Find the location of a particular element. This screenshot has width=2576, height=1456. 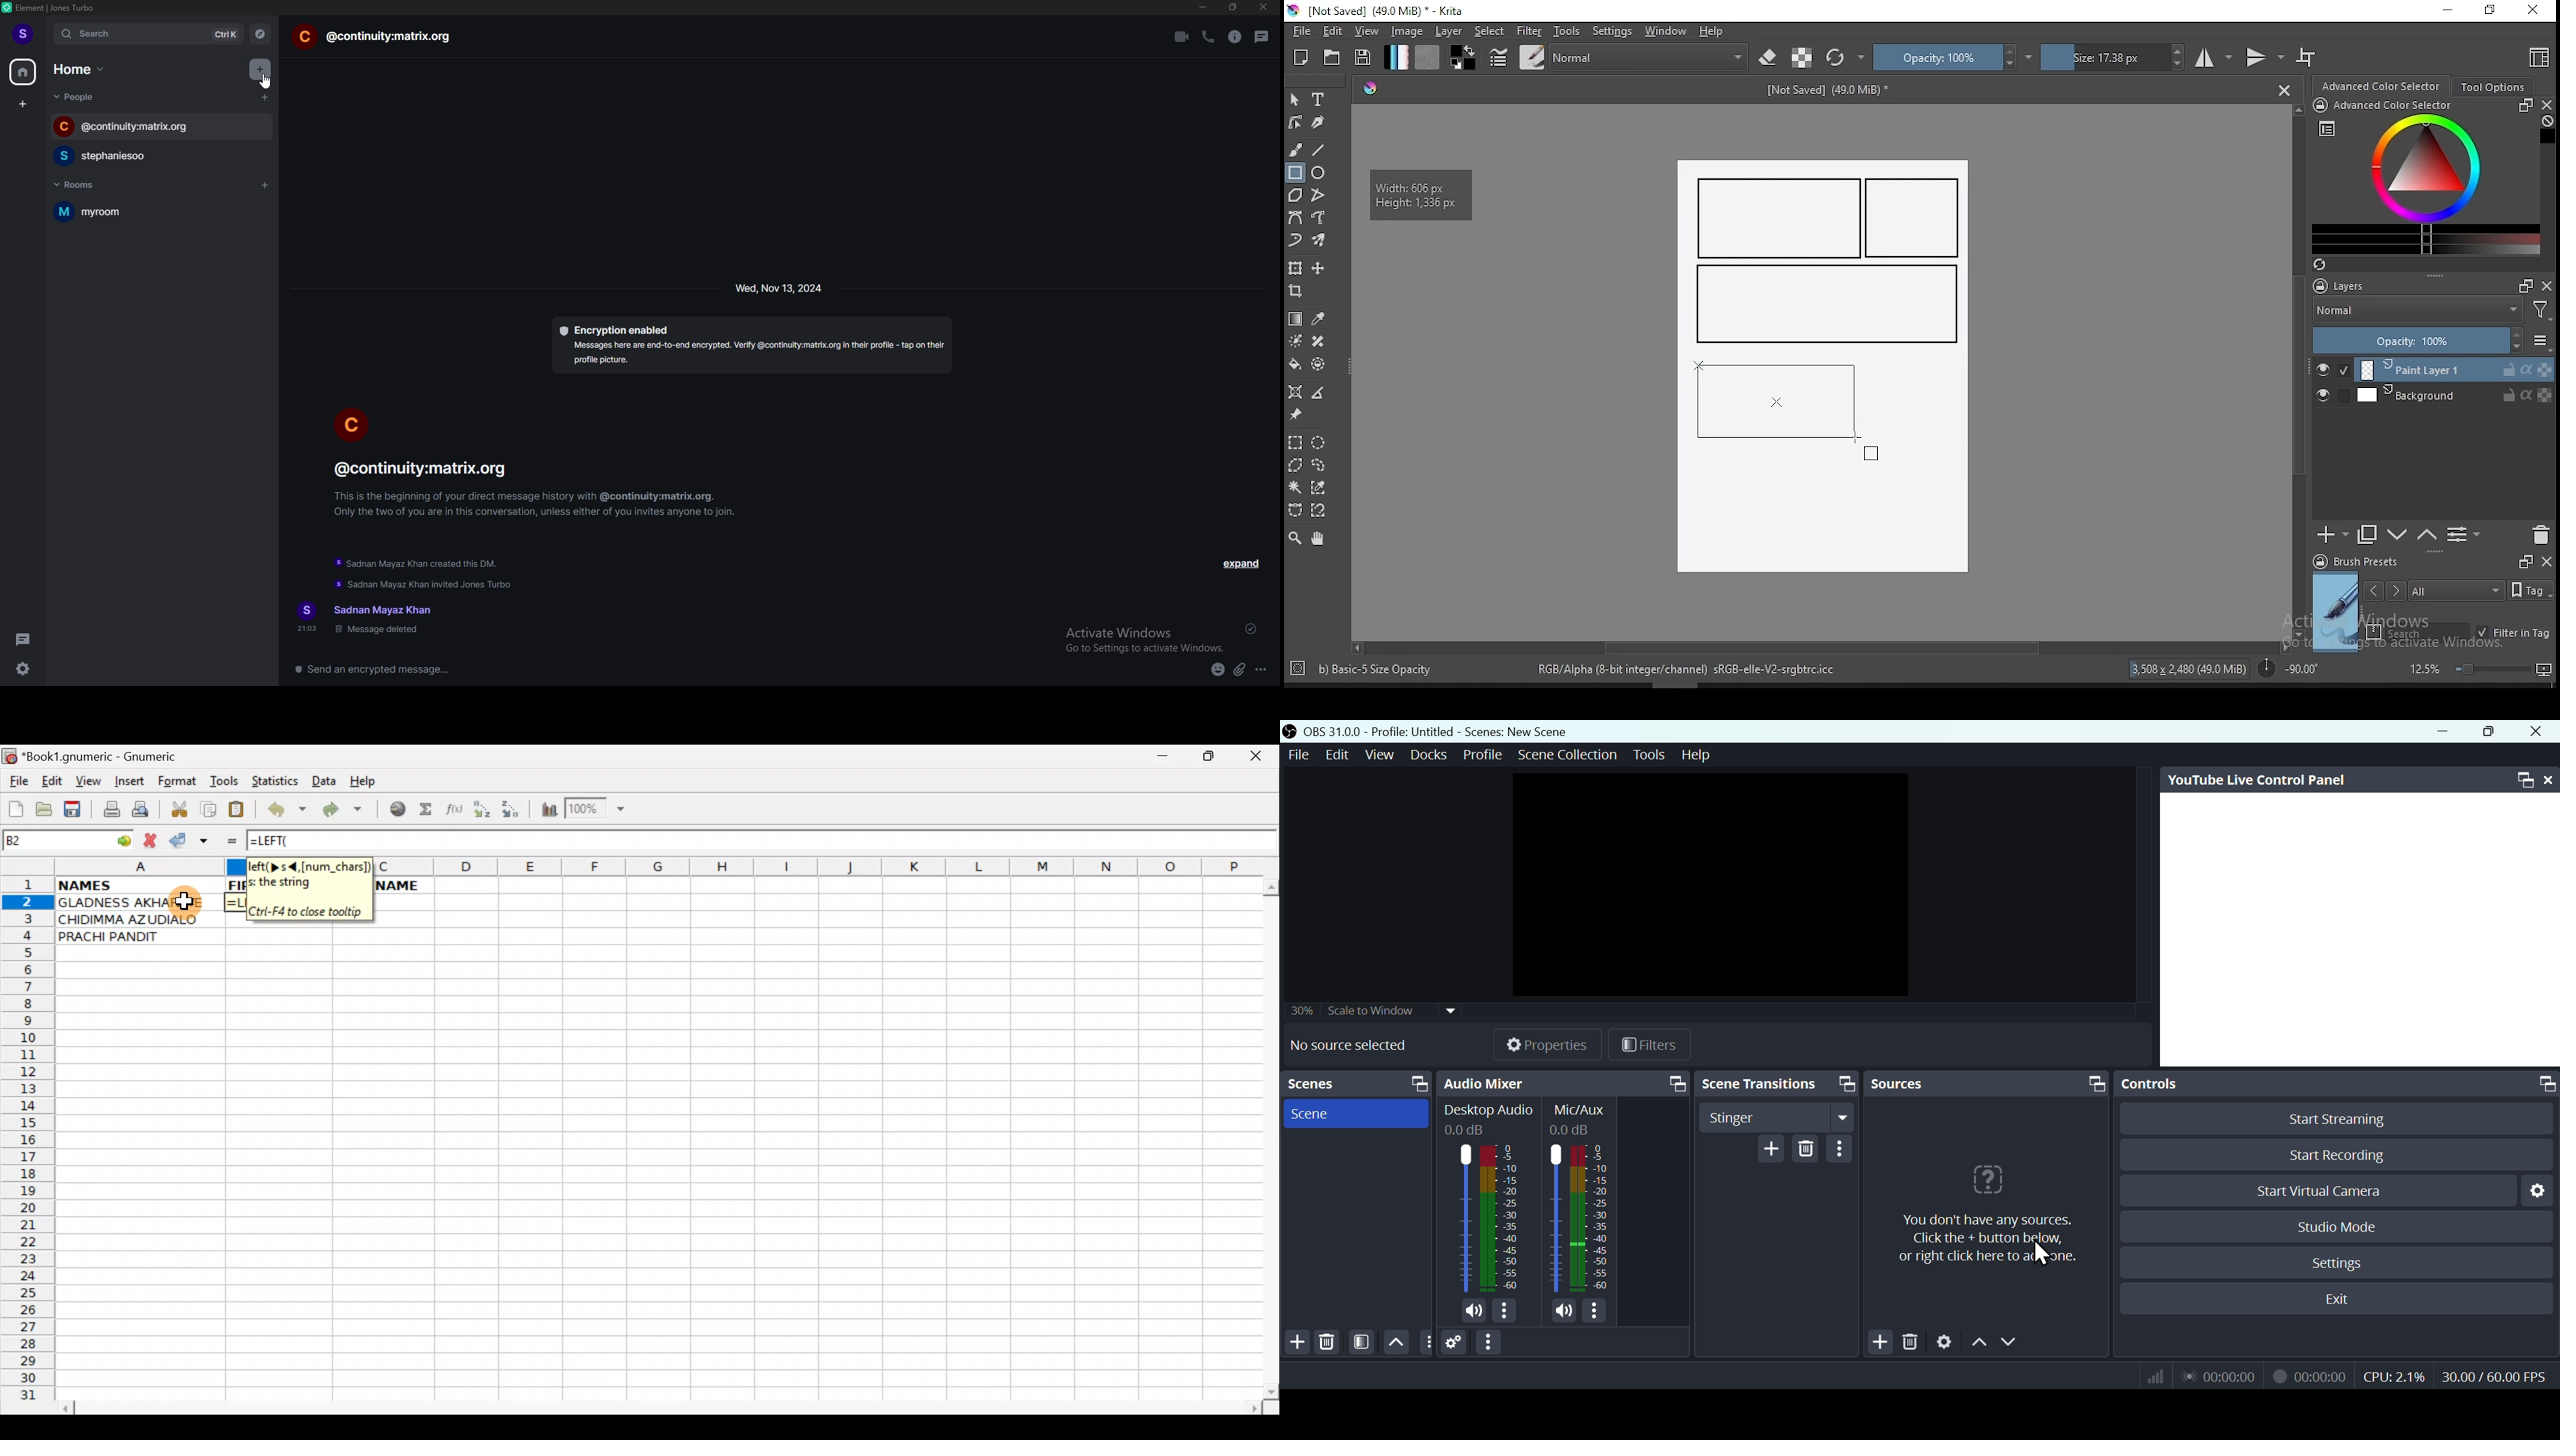

emoji is located at coordinates (1218, 671).